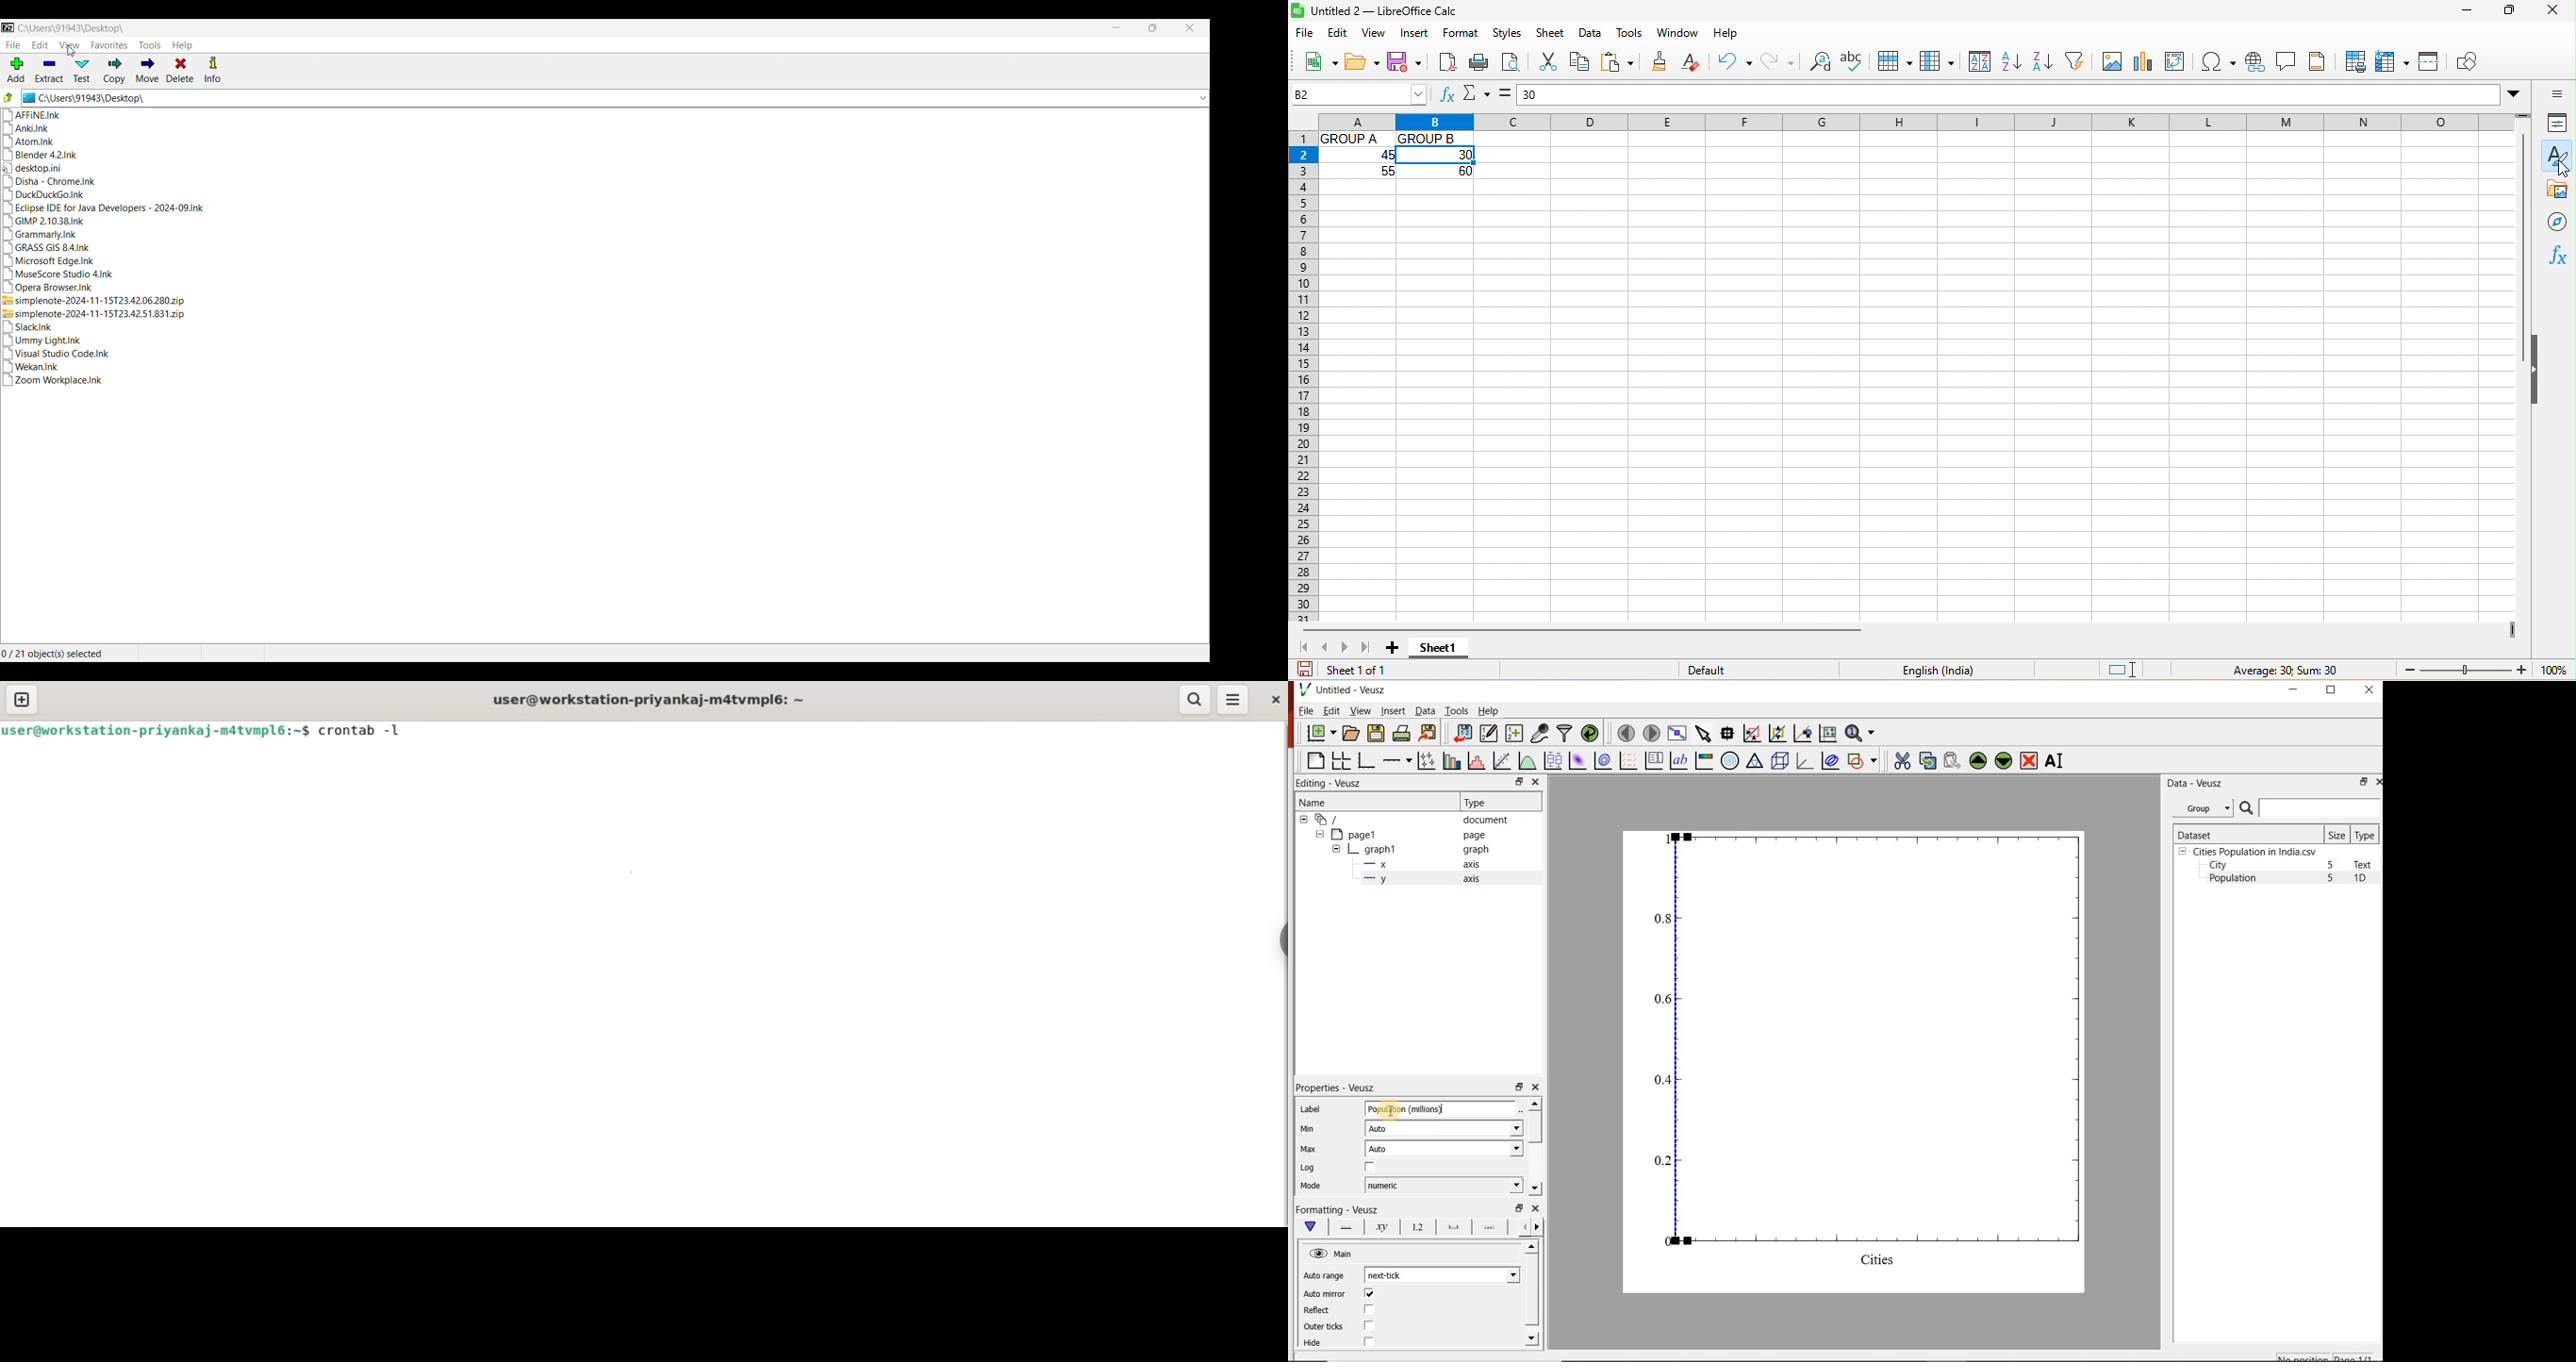 The image size is (2576, 1372). Describe the element at coordinates (1856, 60) in the screenshot. I see `spelling` at that location.